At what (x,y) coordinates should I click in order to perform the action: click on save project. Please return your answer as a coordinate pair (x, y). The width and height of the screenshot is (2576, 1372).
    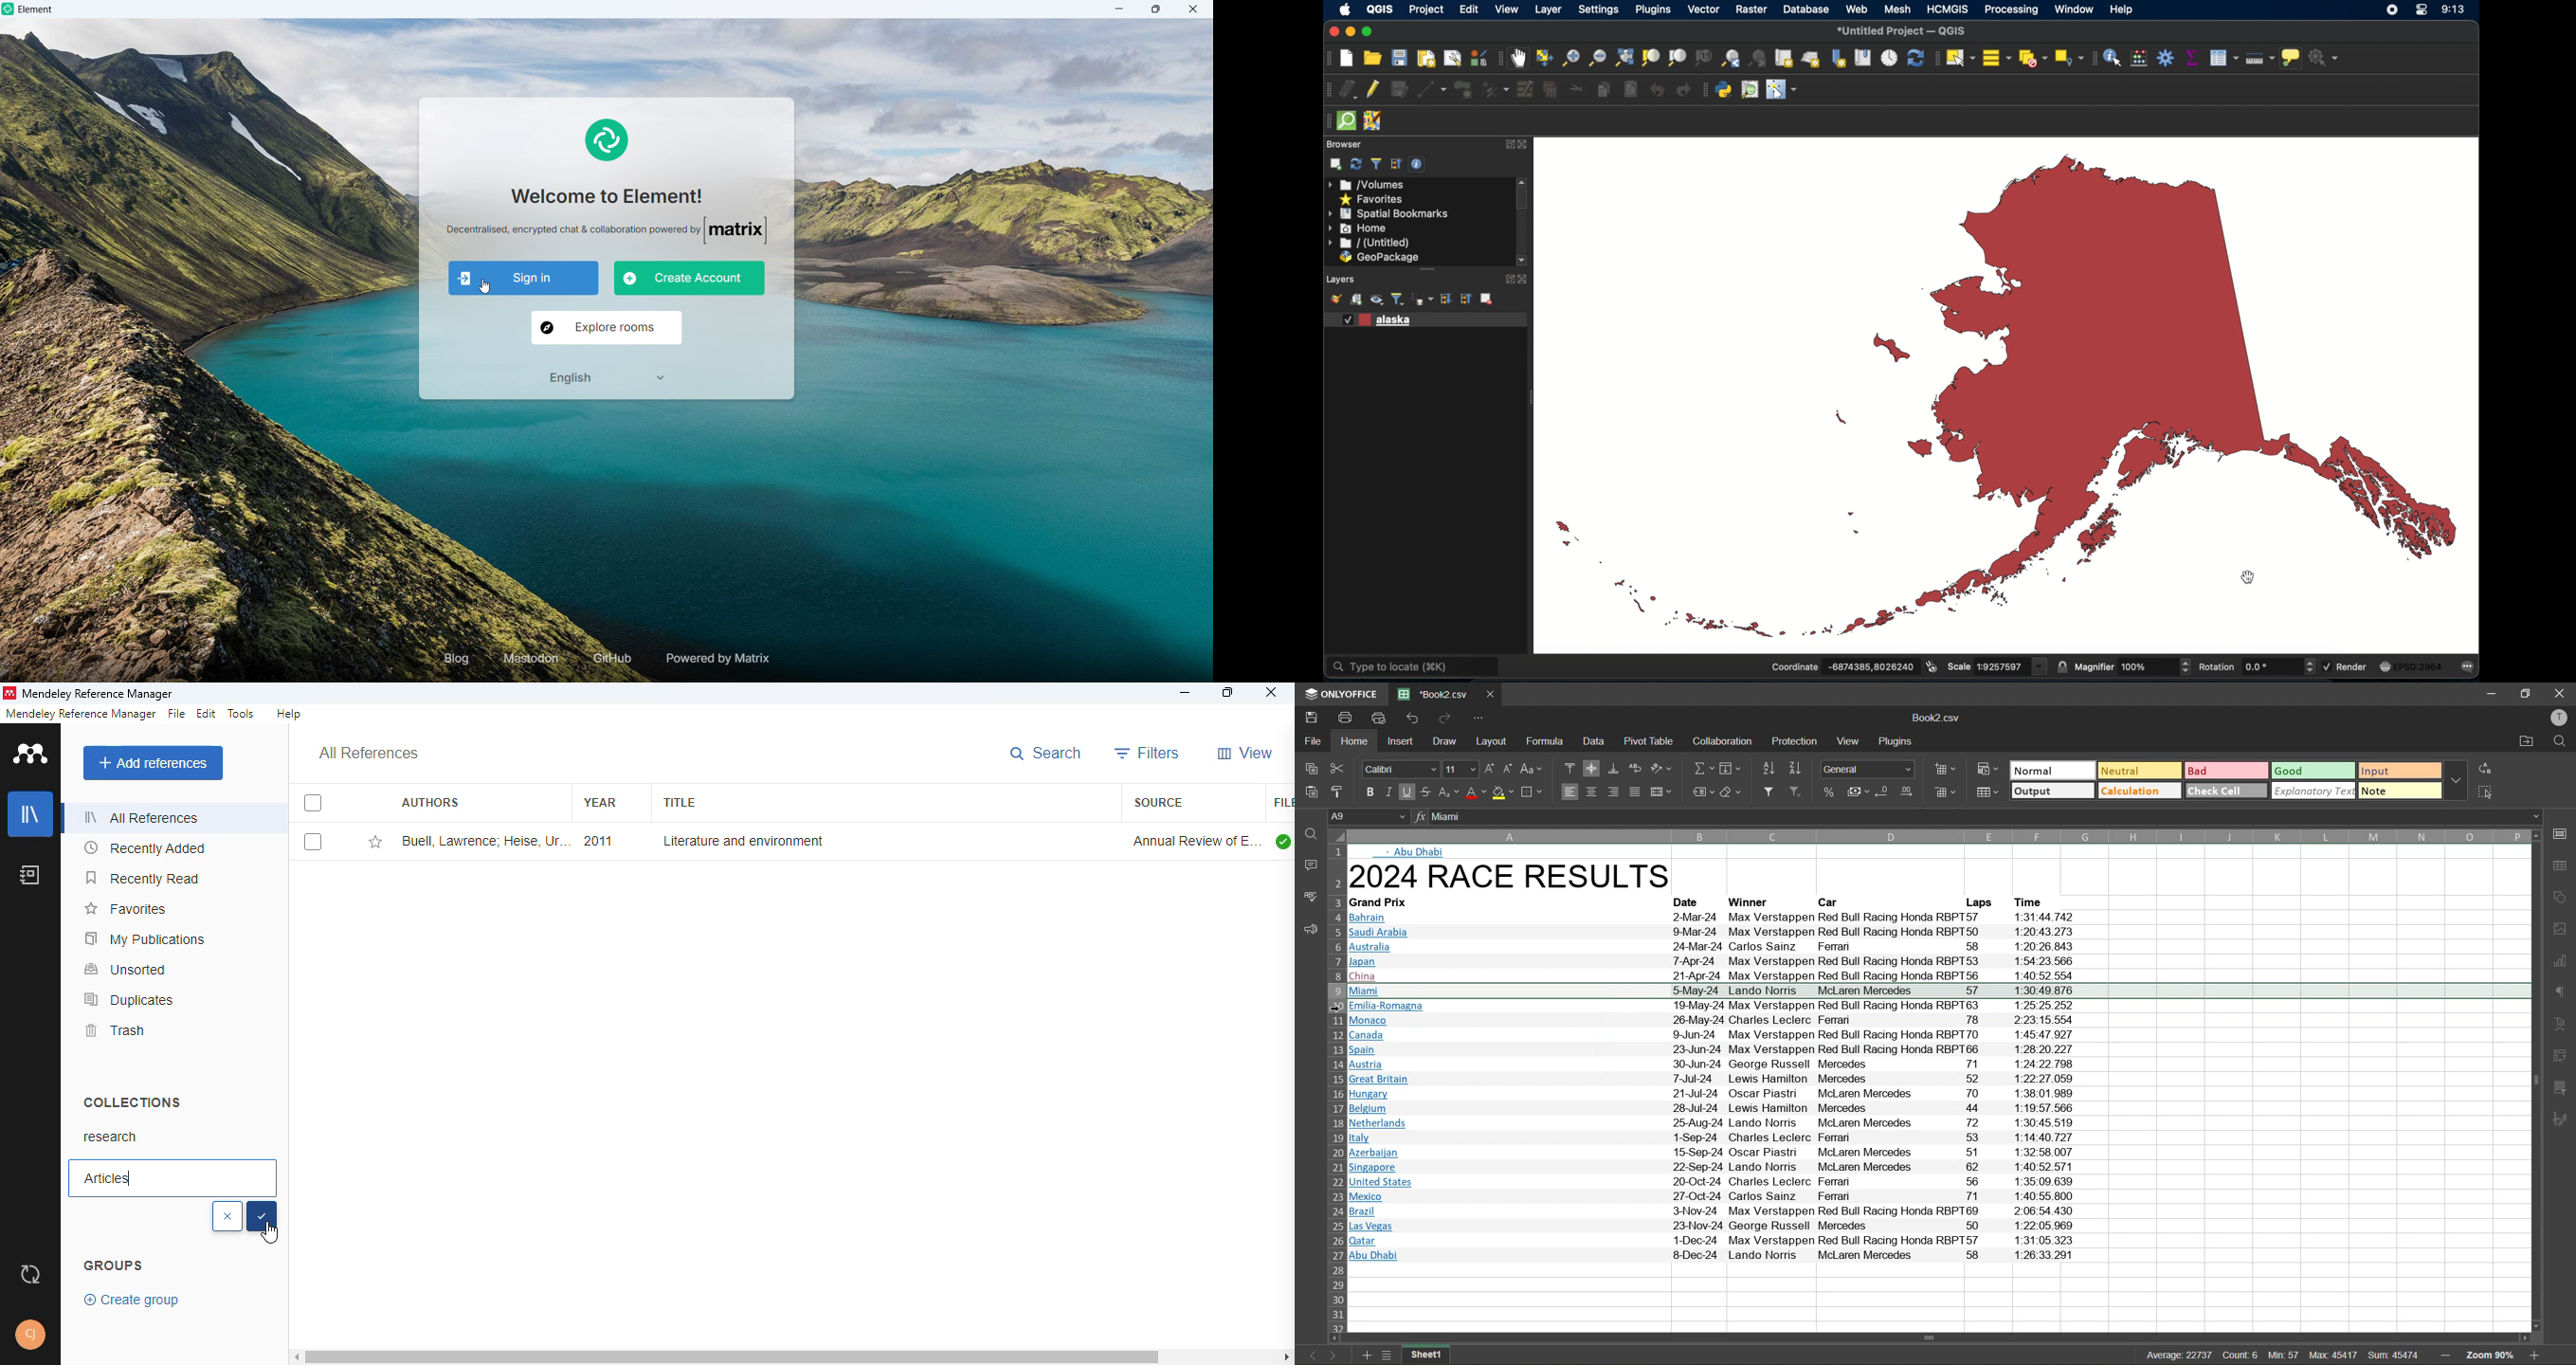
    Looking at the image, I should click on (1400, 59).